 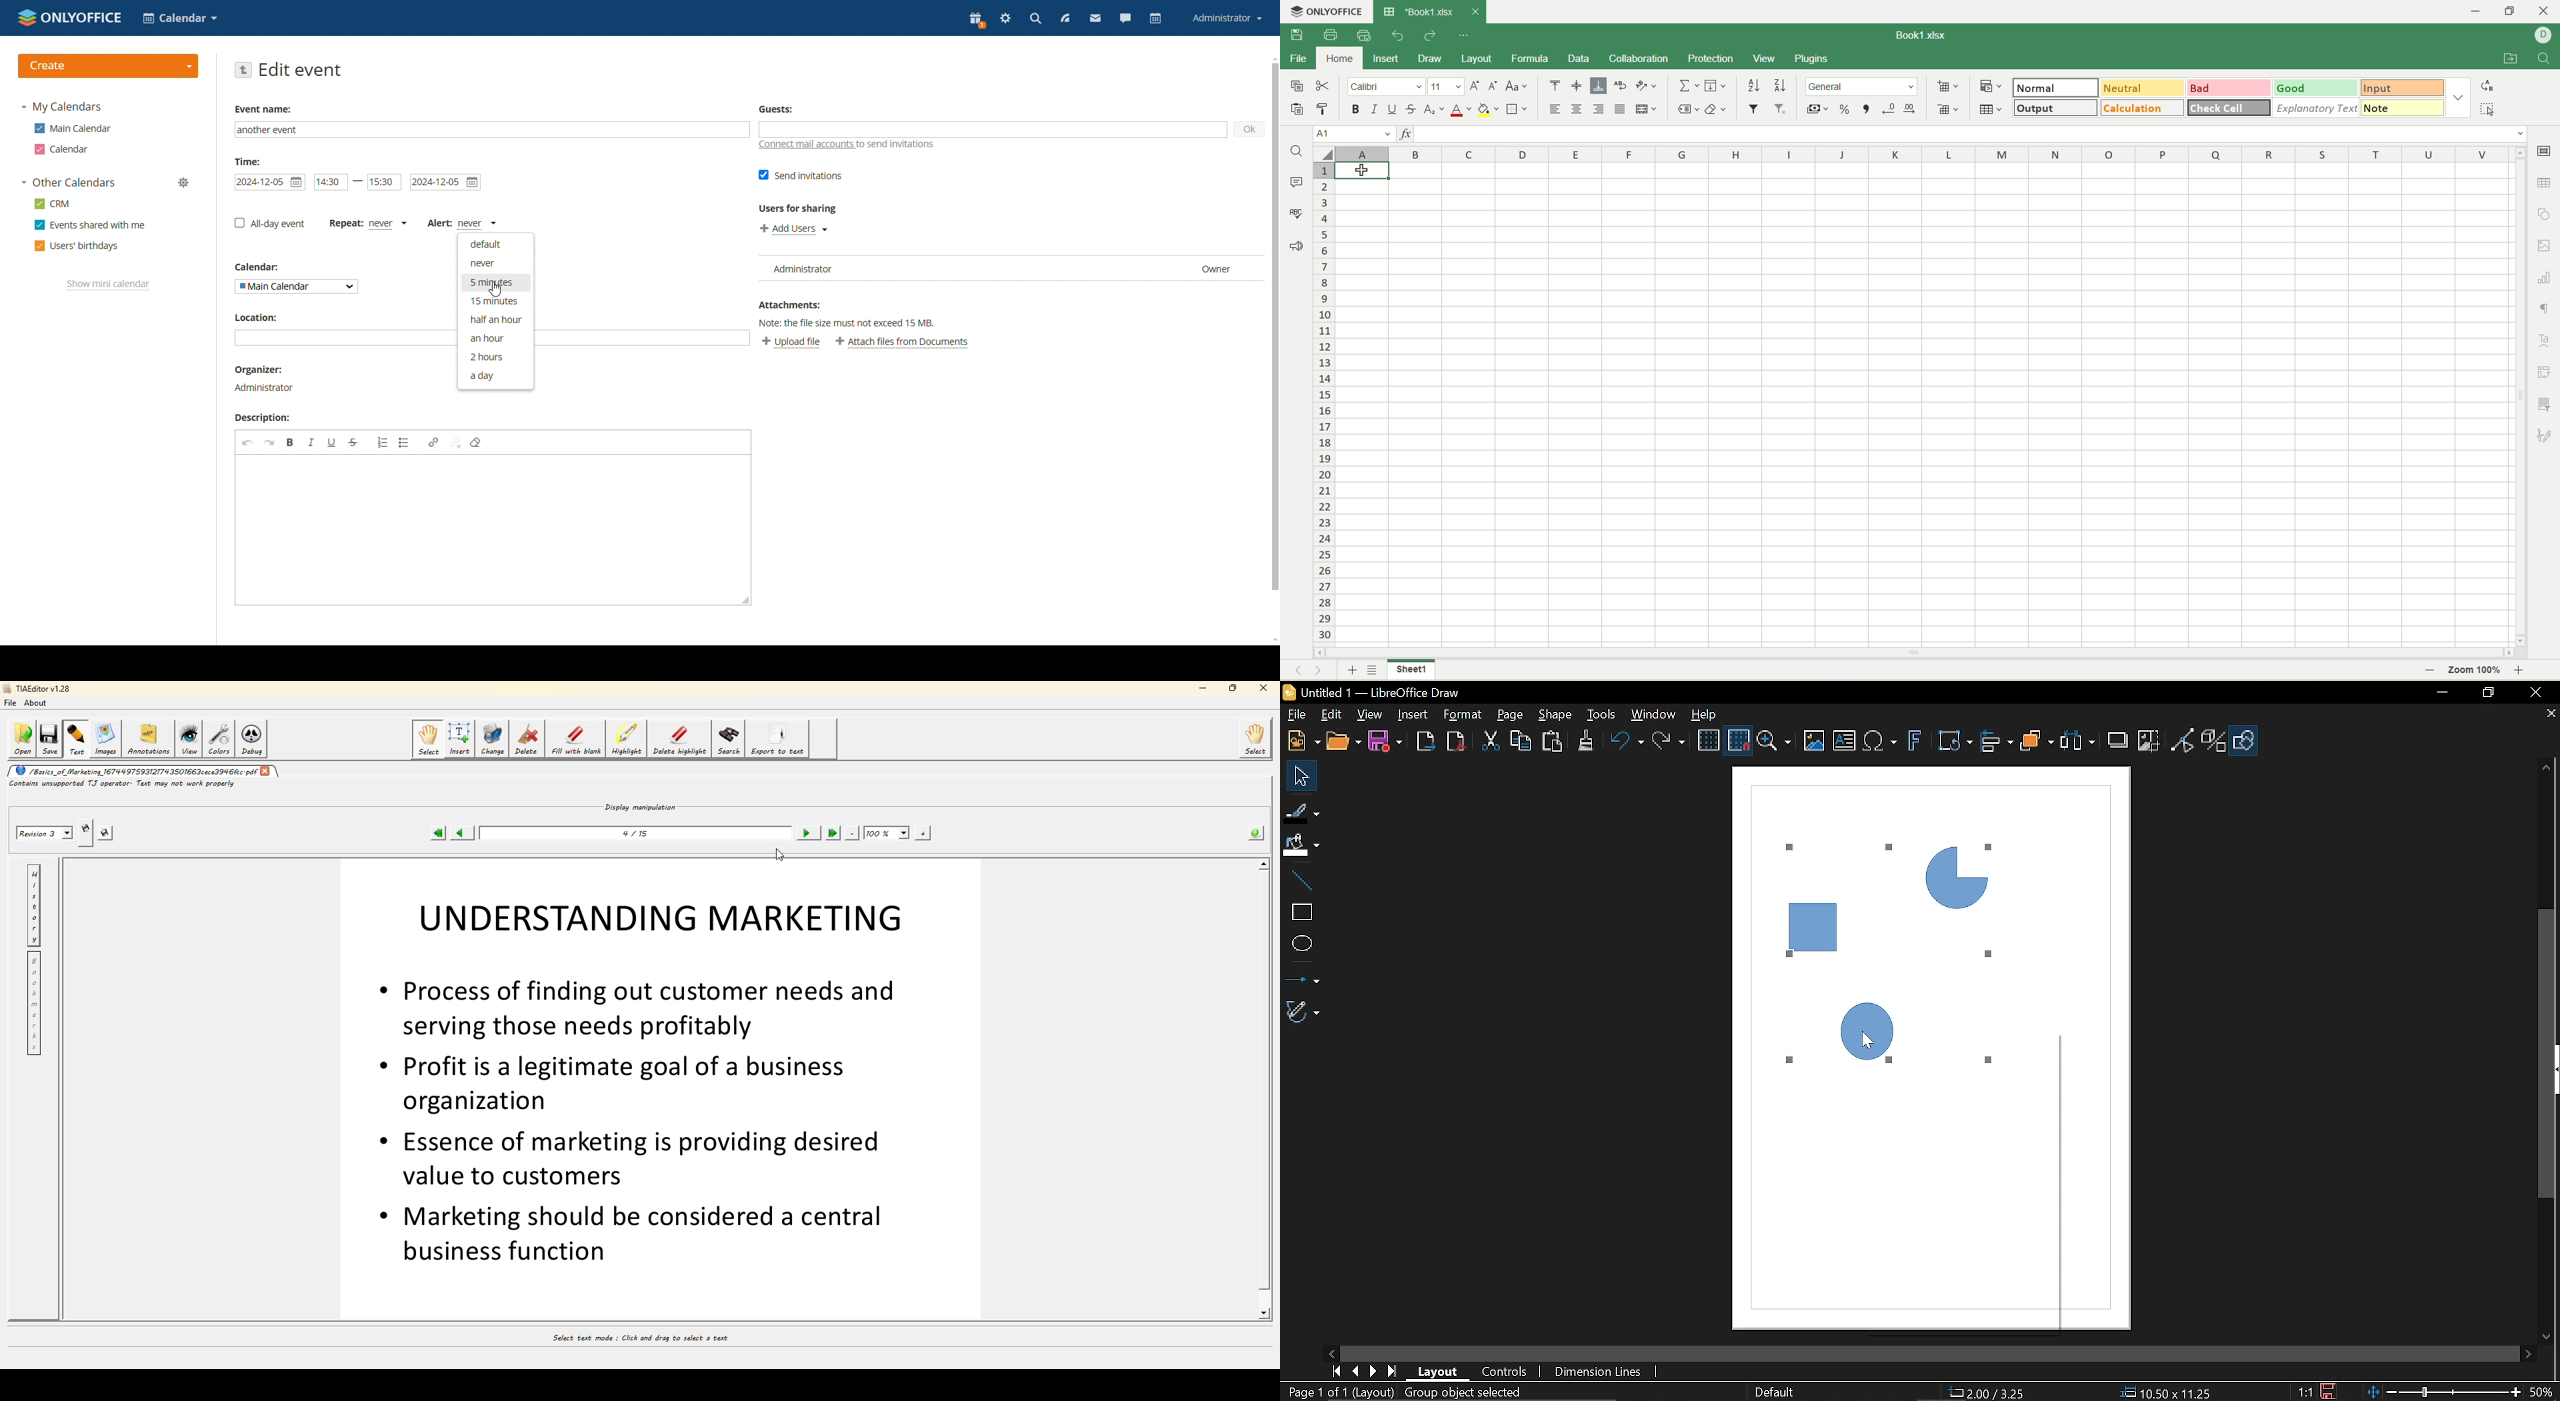 I want to click on an hour, so click(x=495, y=337).